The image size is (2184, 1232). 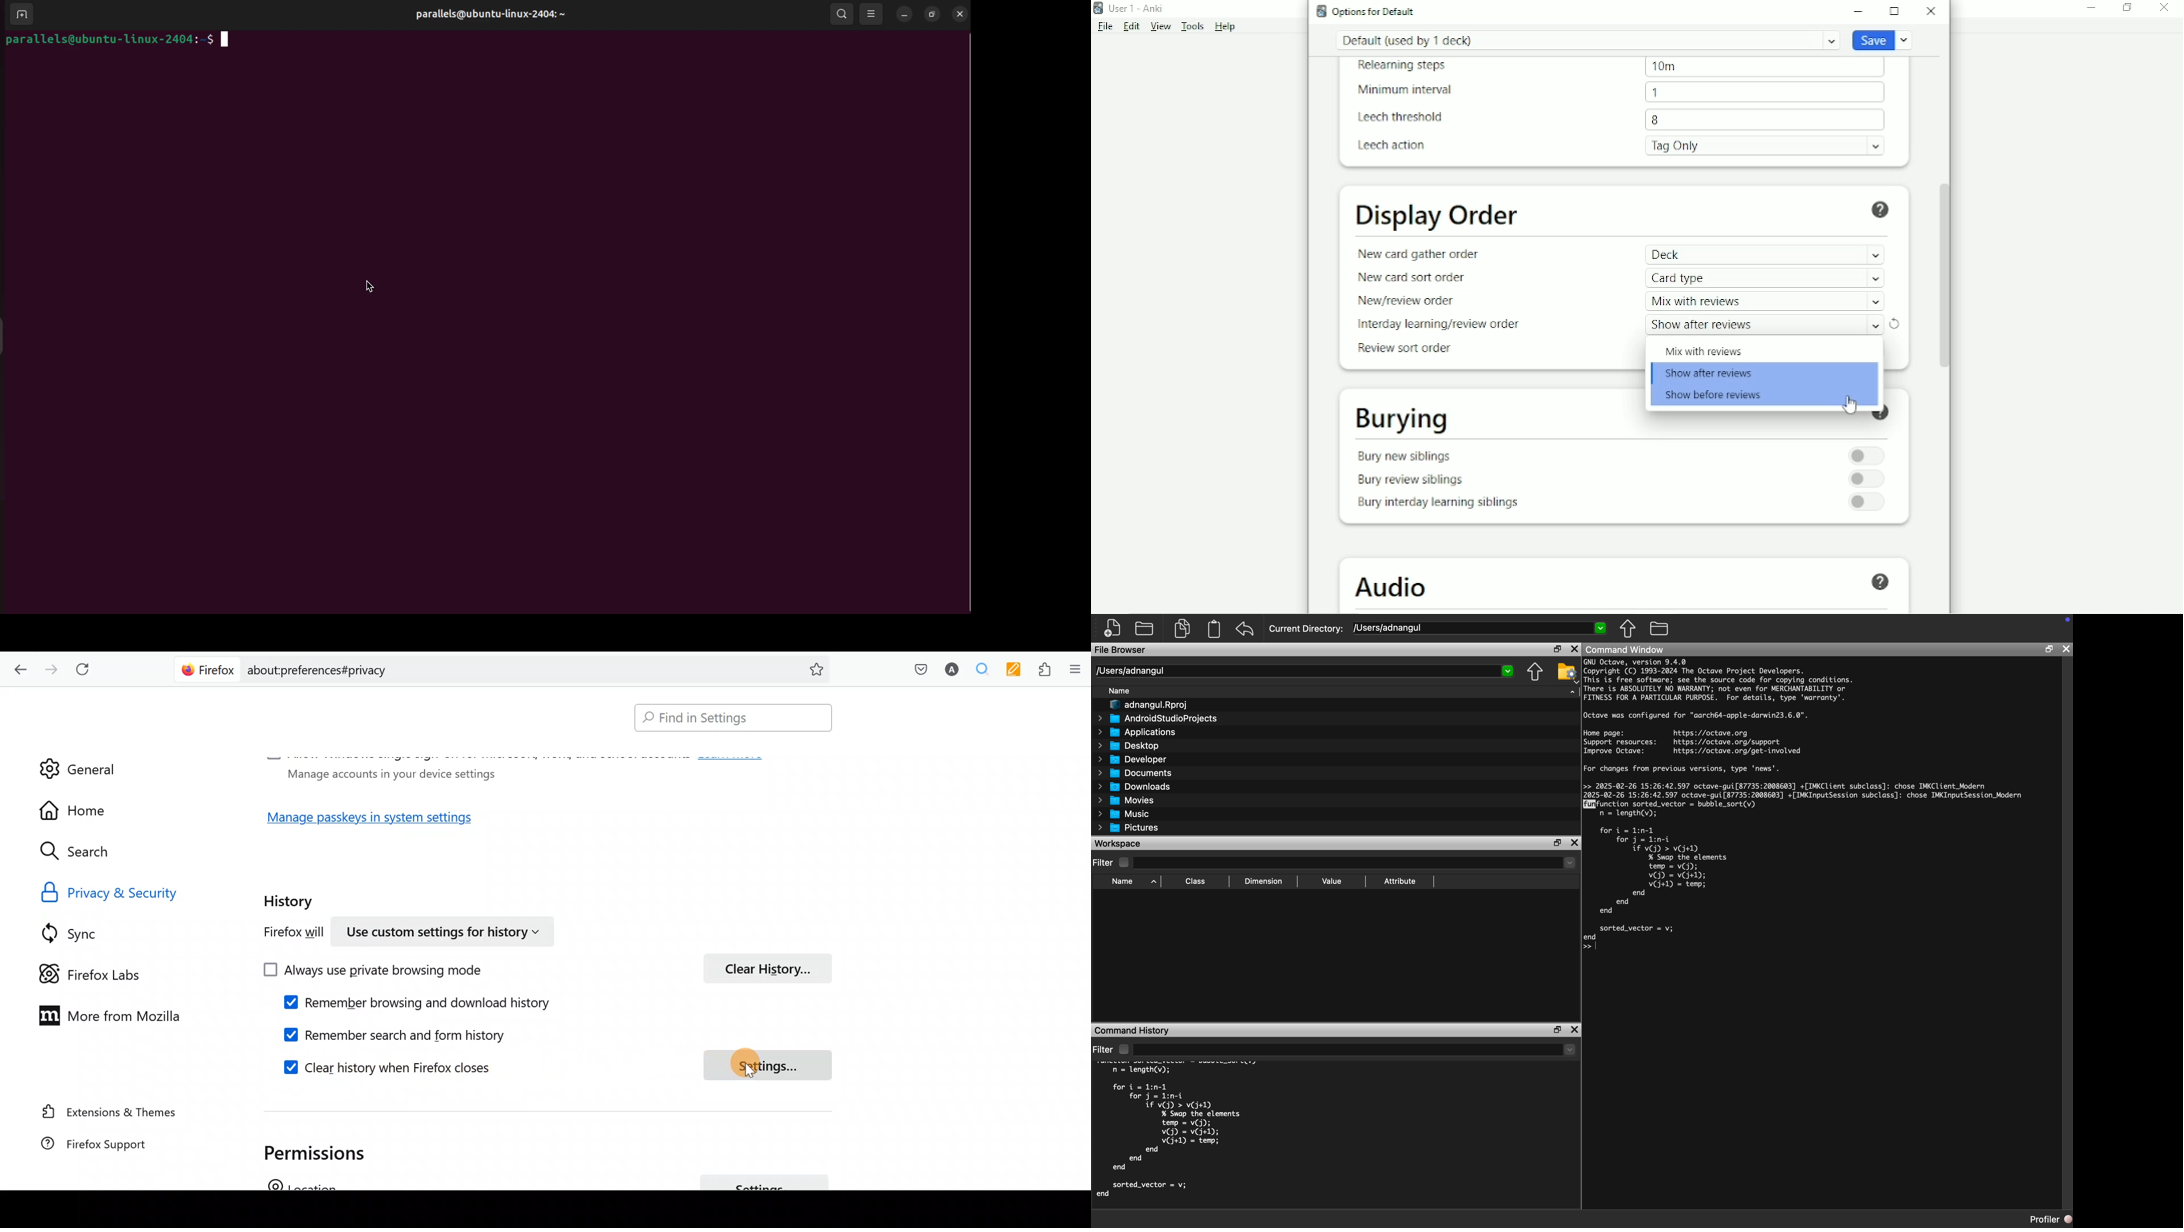 I want to click on Applications, so click(x=1135, y=732).